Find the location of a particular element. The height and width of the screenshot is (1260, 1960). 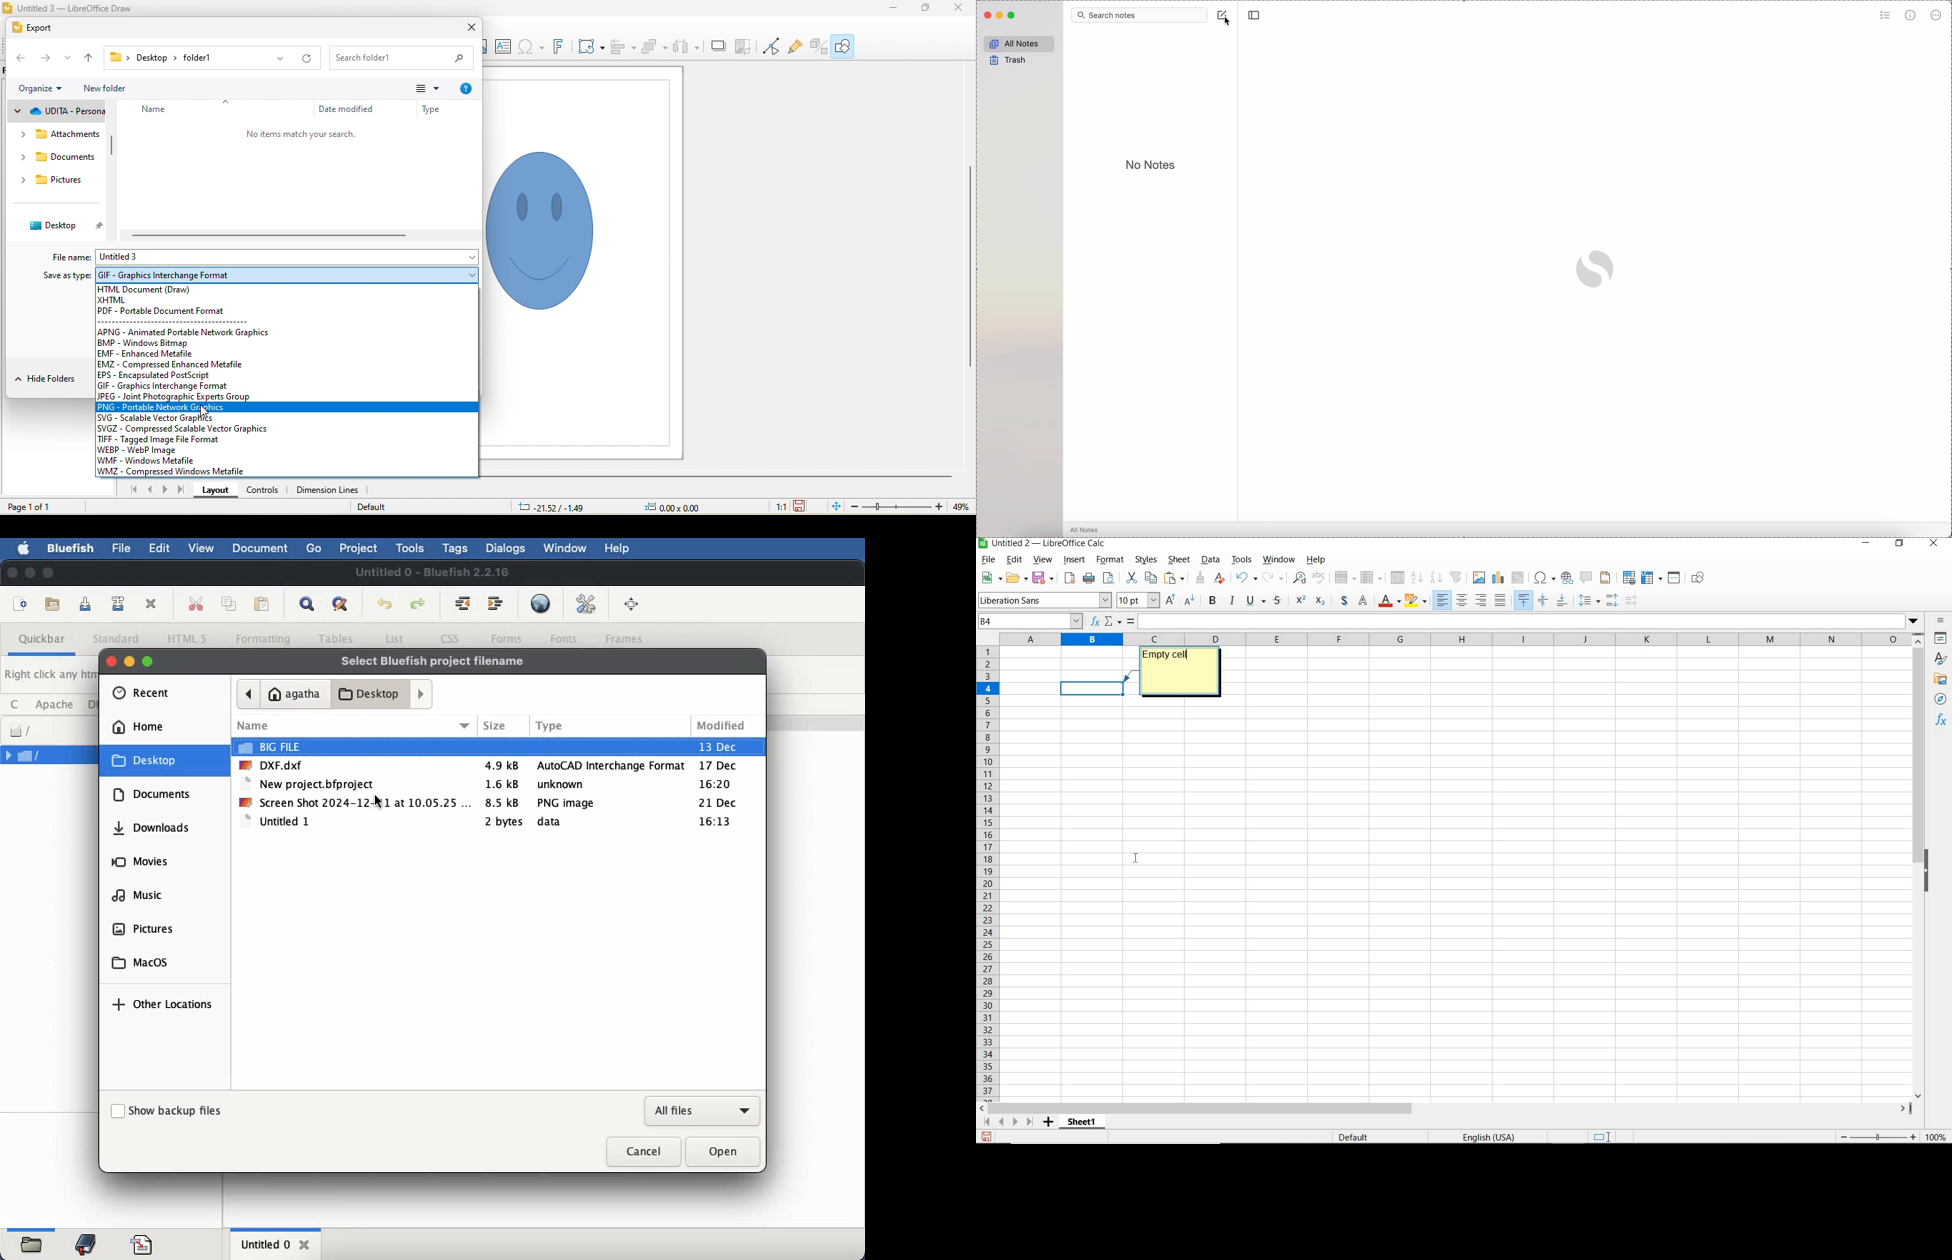

back is located at coordinates (19, 58).